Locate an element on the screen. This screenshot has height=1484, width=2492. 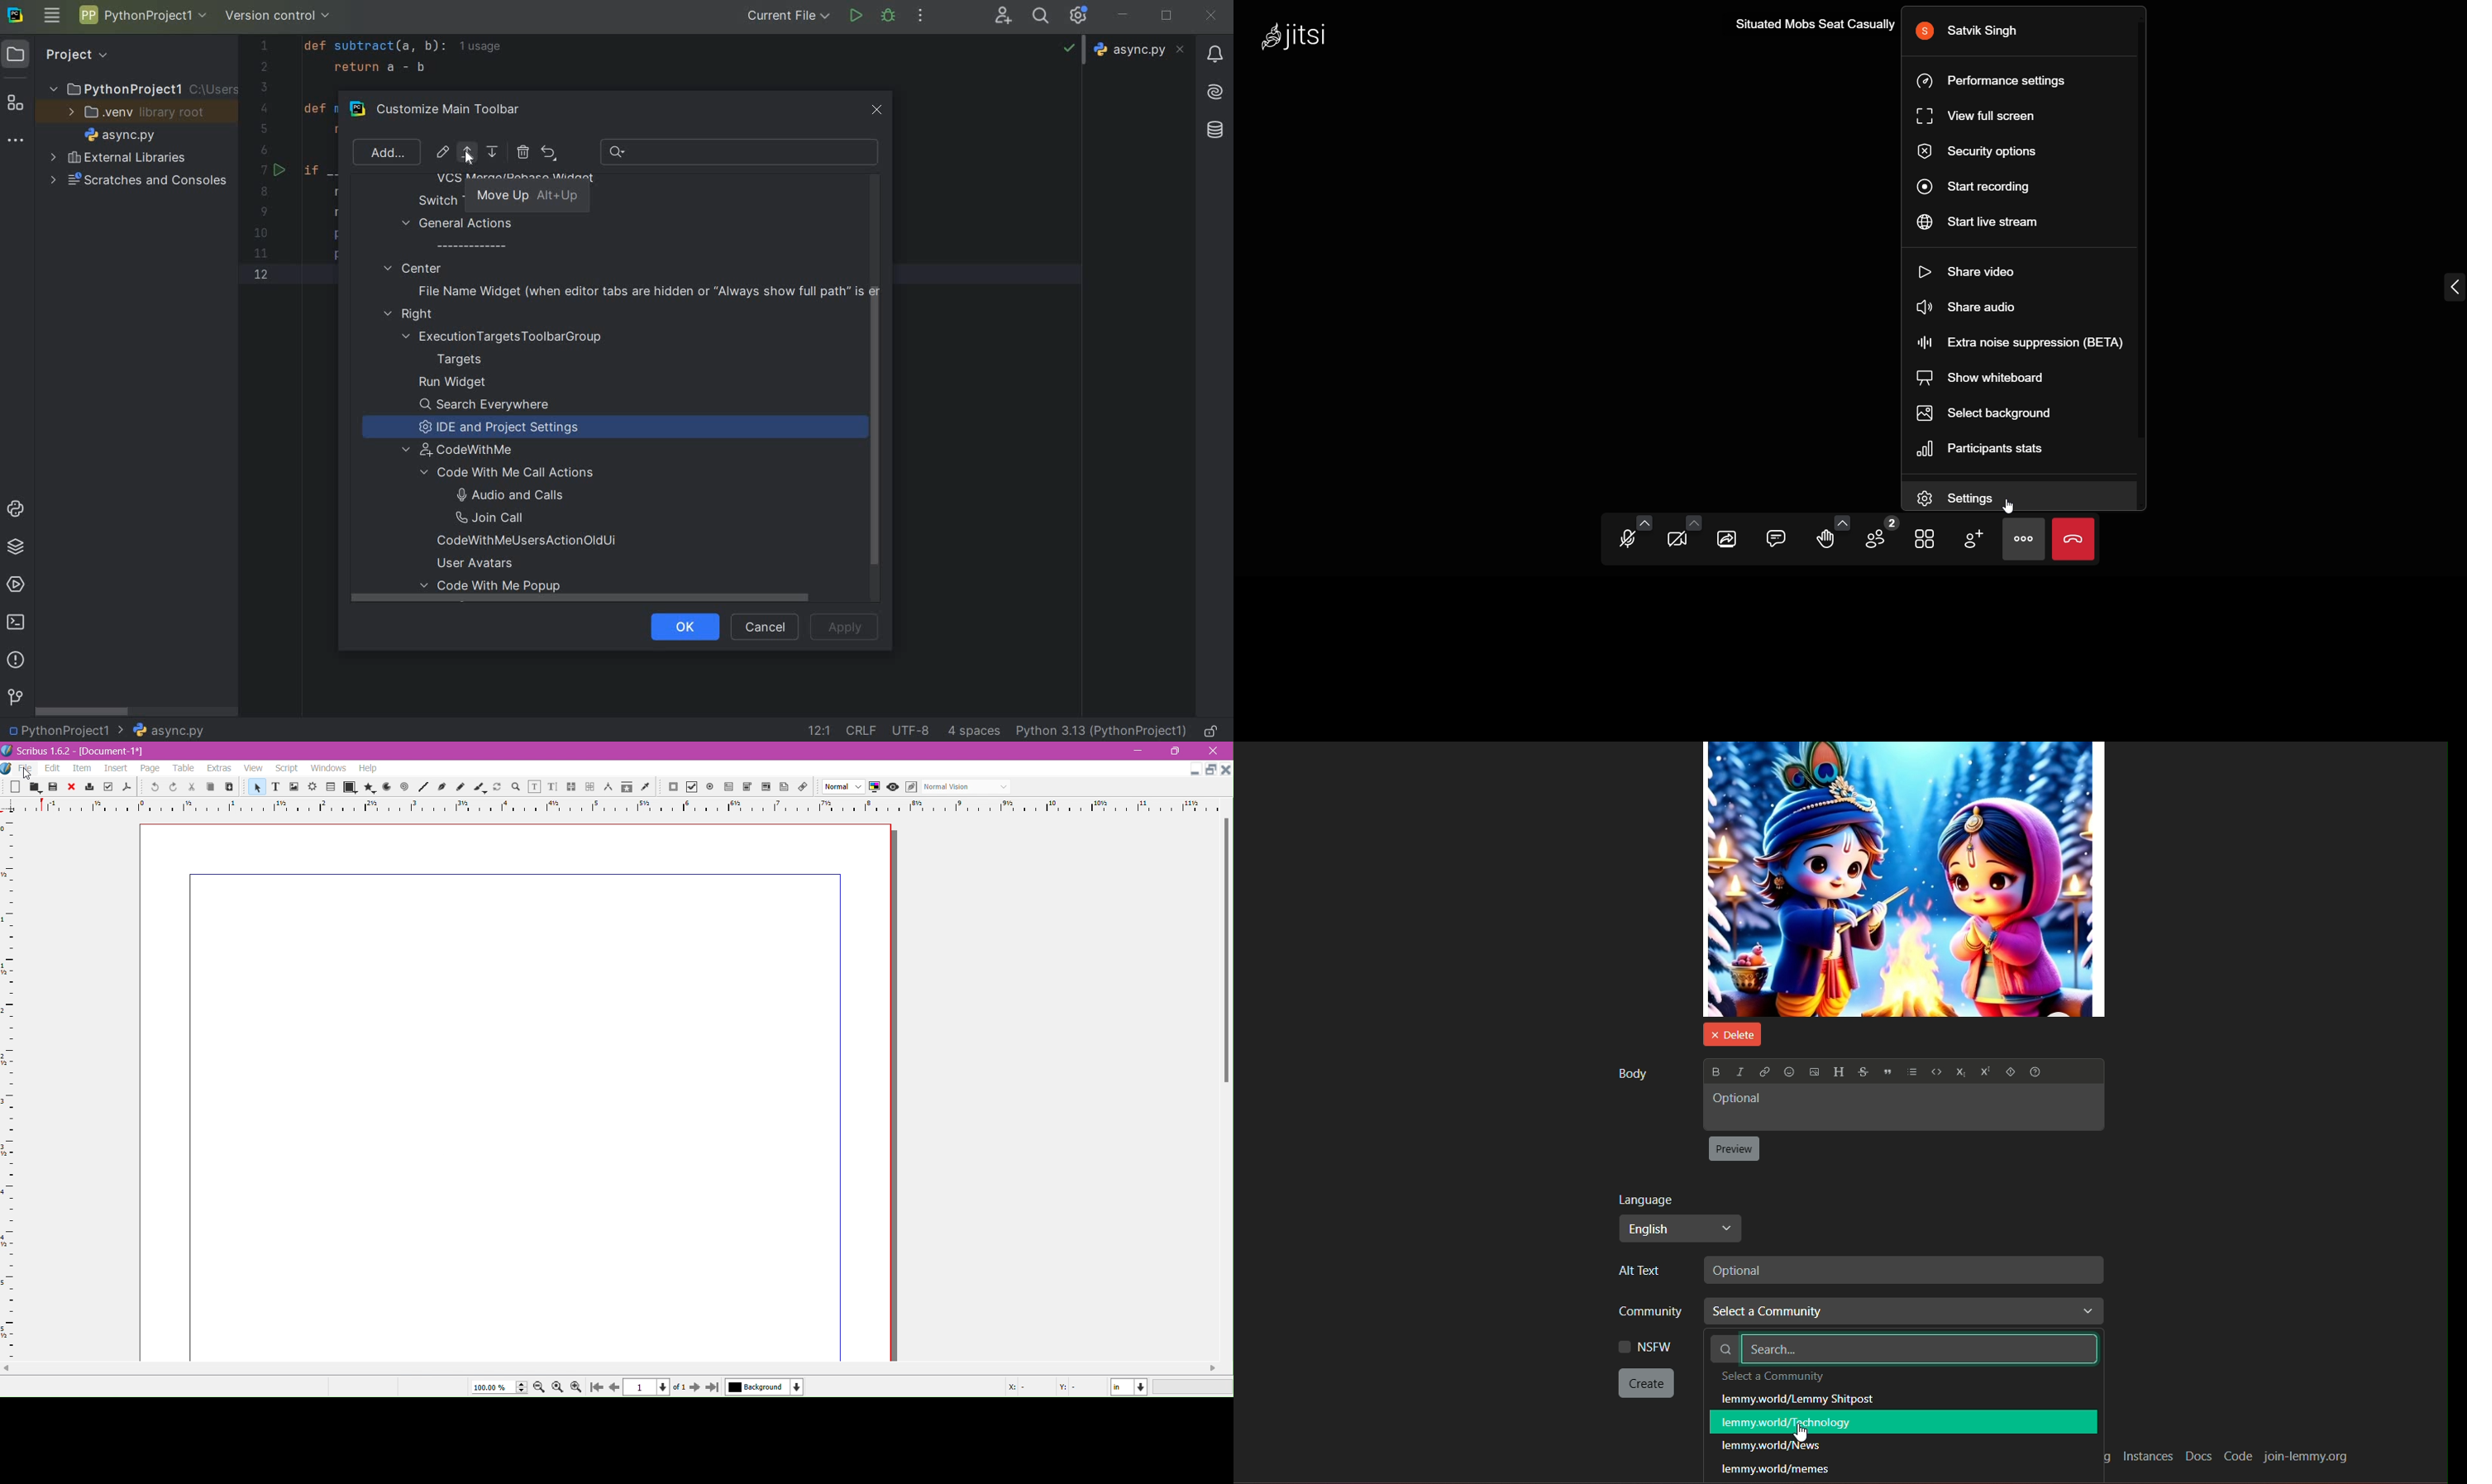
table menu is located at coordinates (184, 769).